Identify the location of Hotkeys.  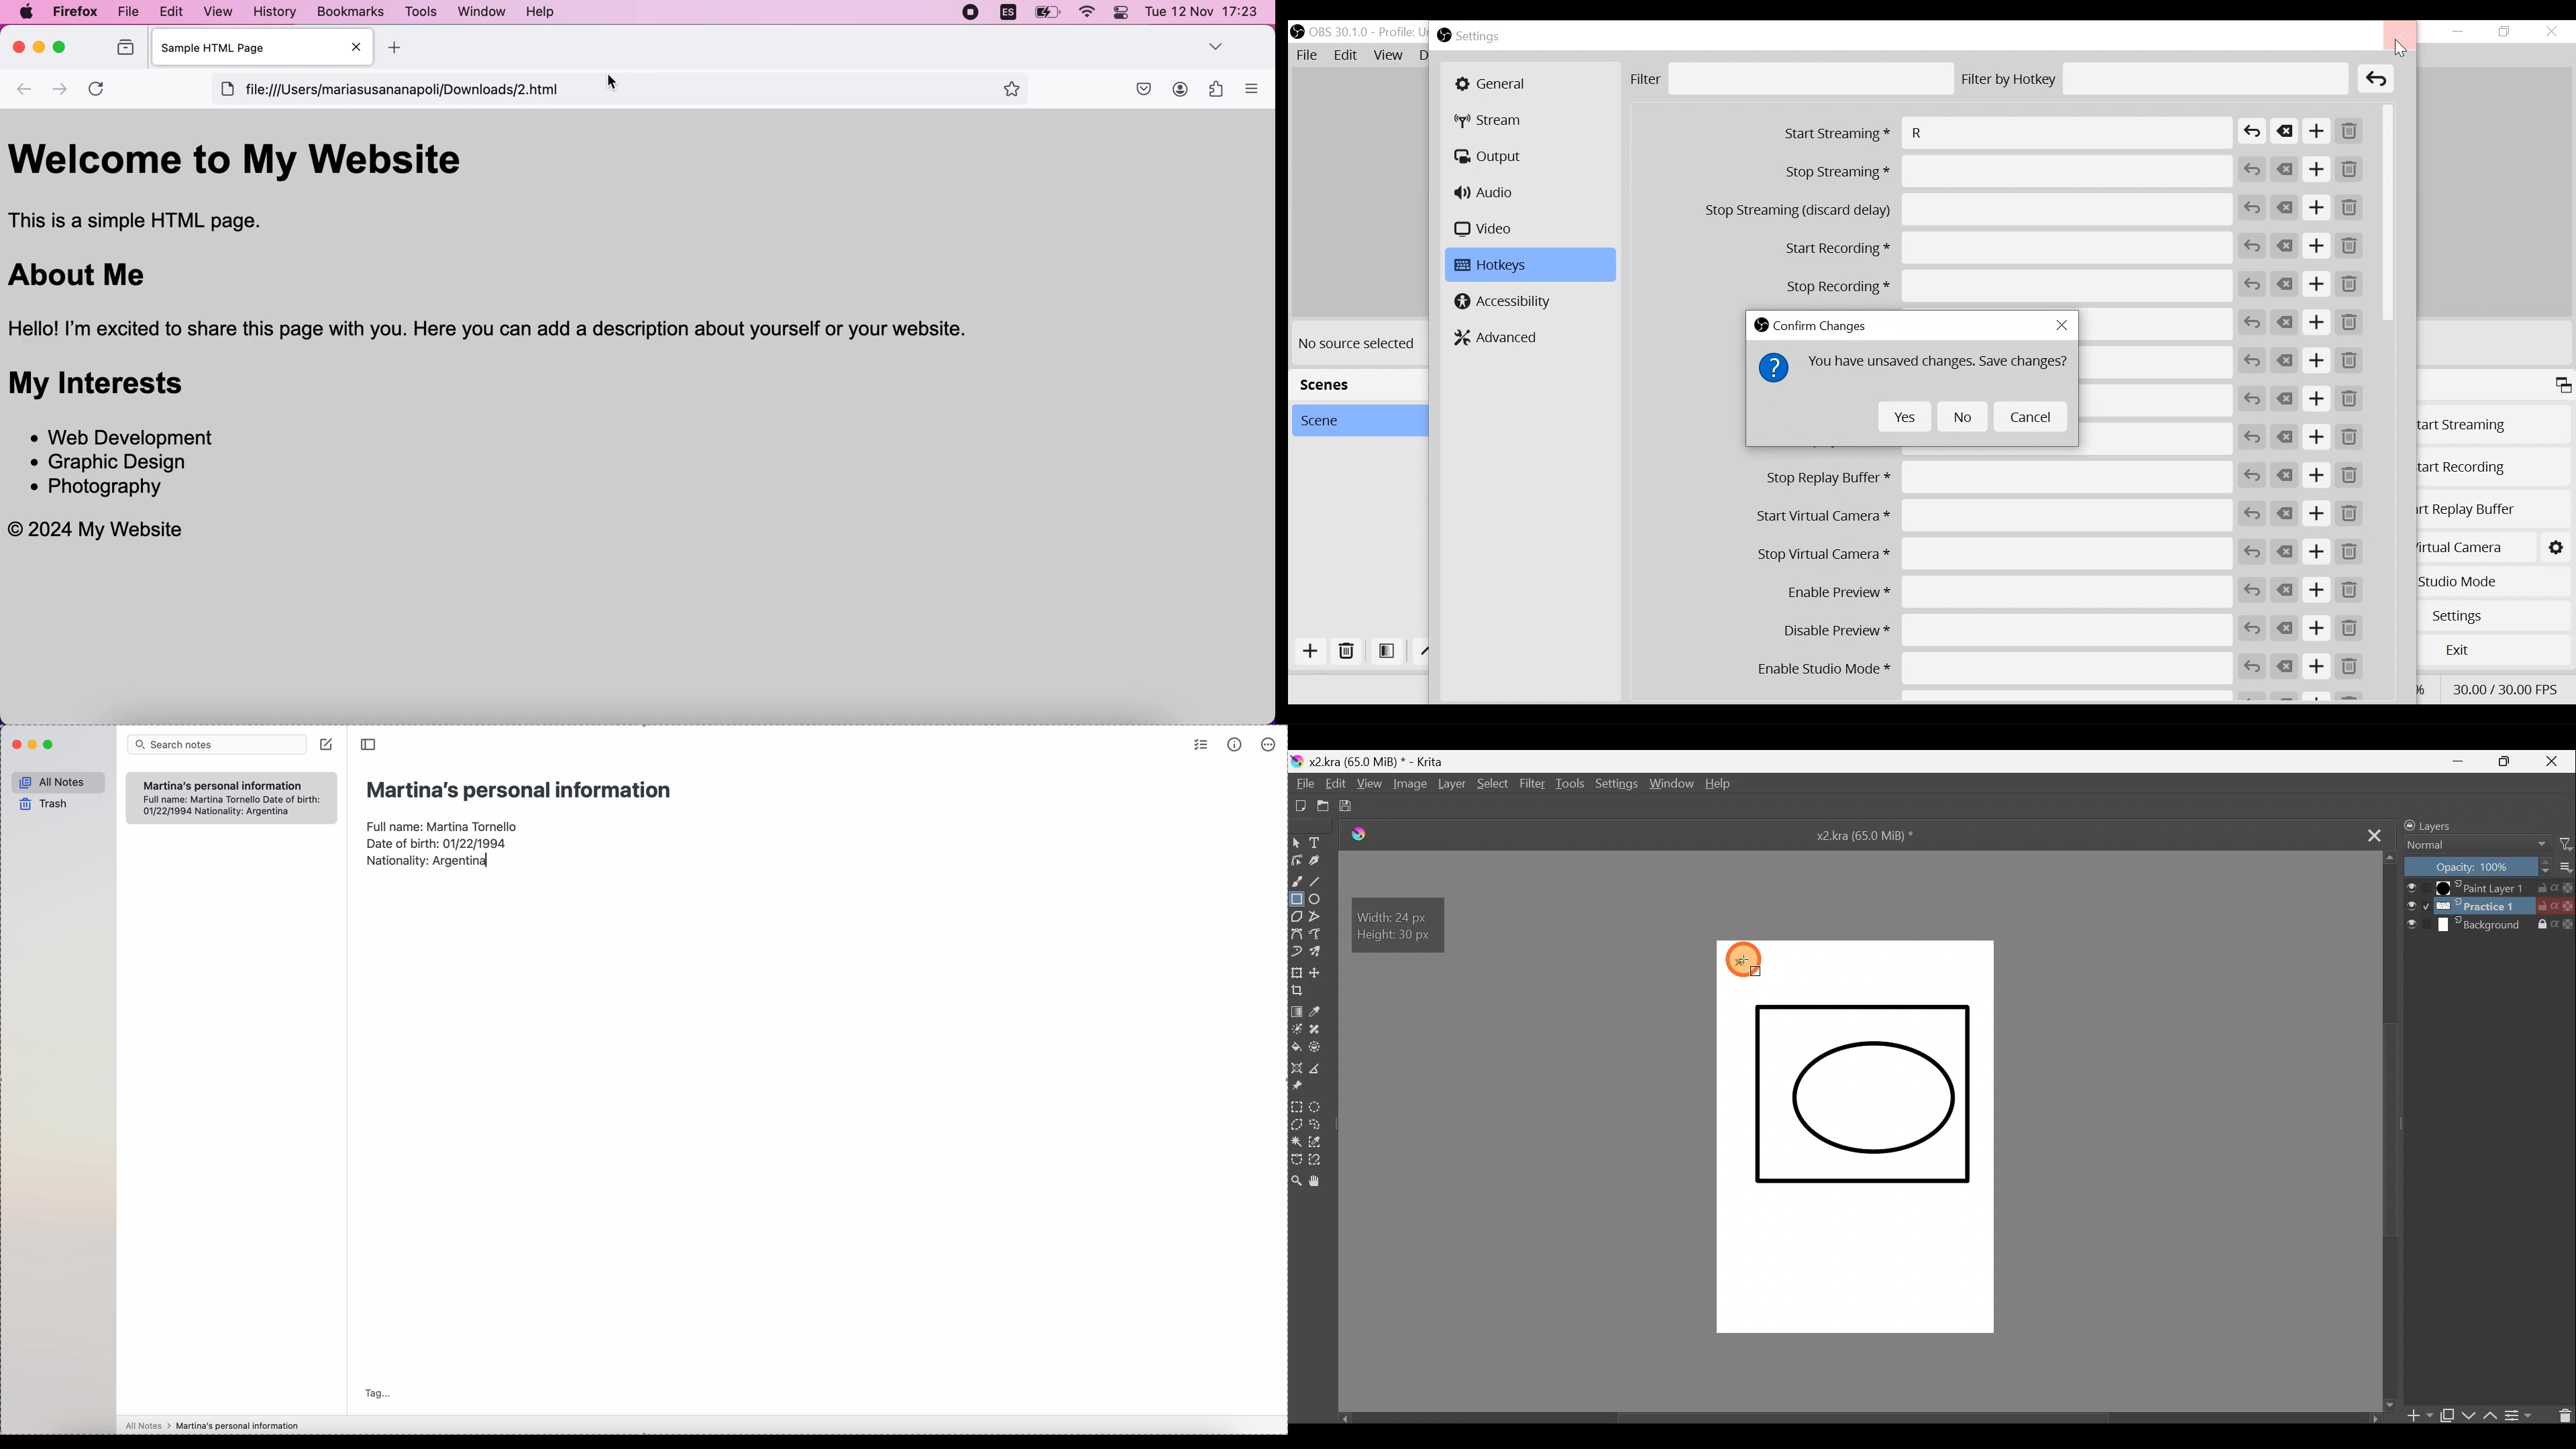
(1531, 264).